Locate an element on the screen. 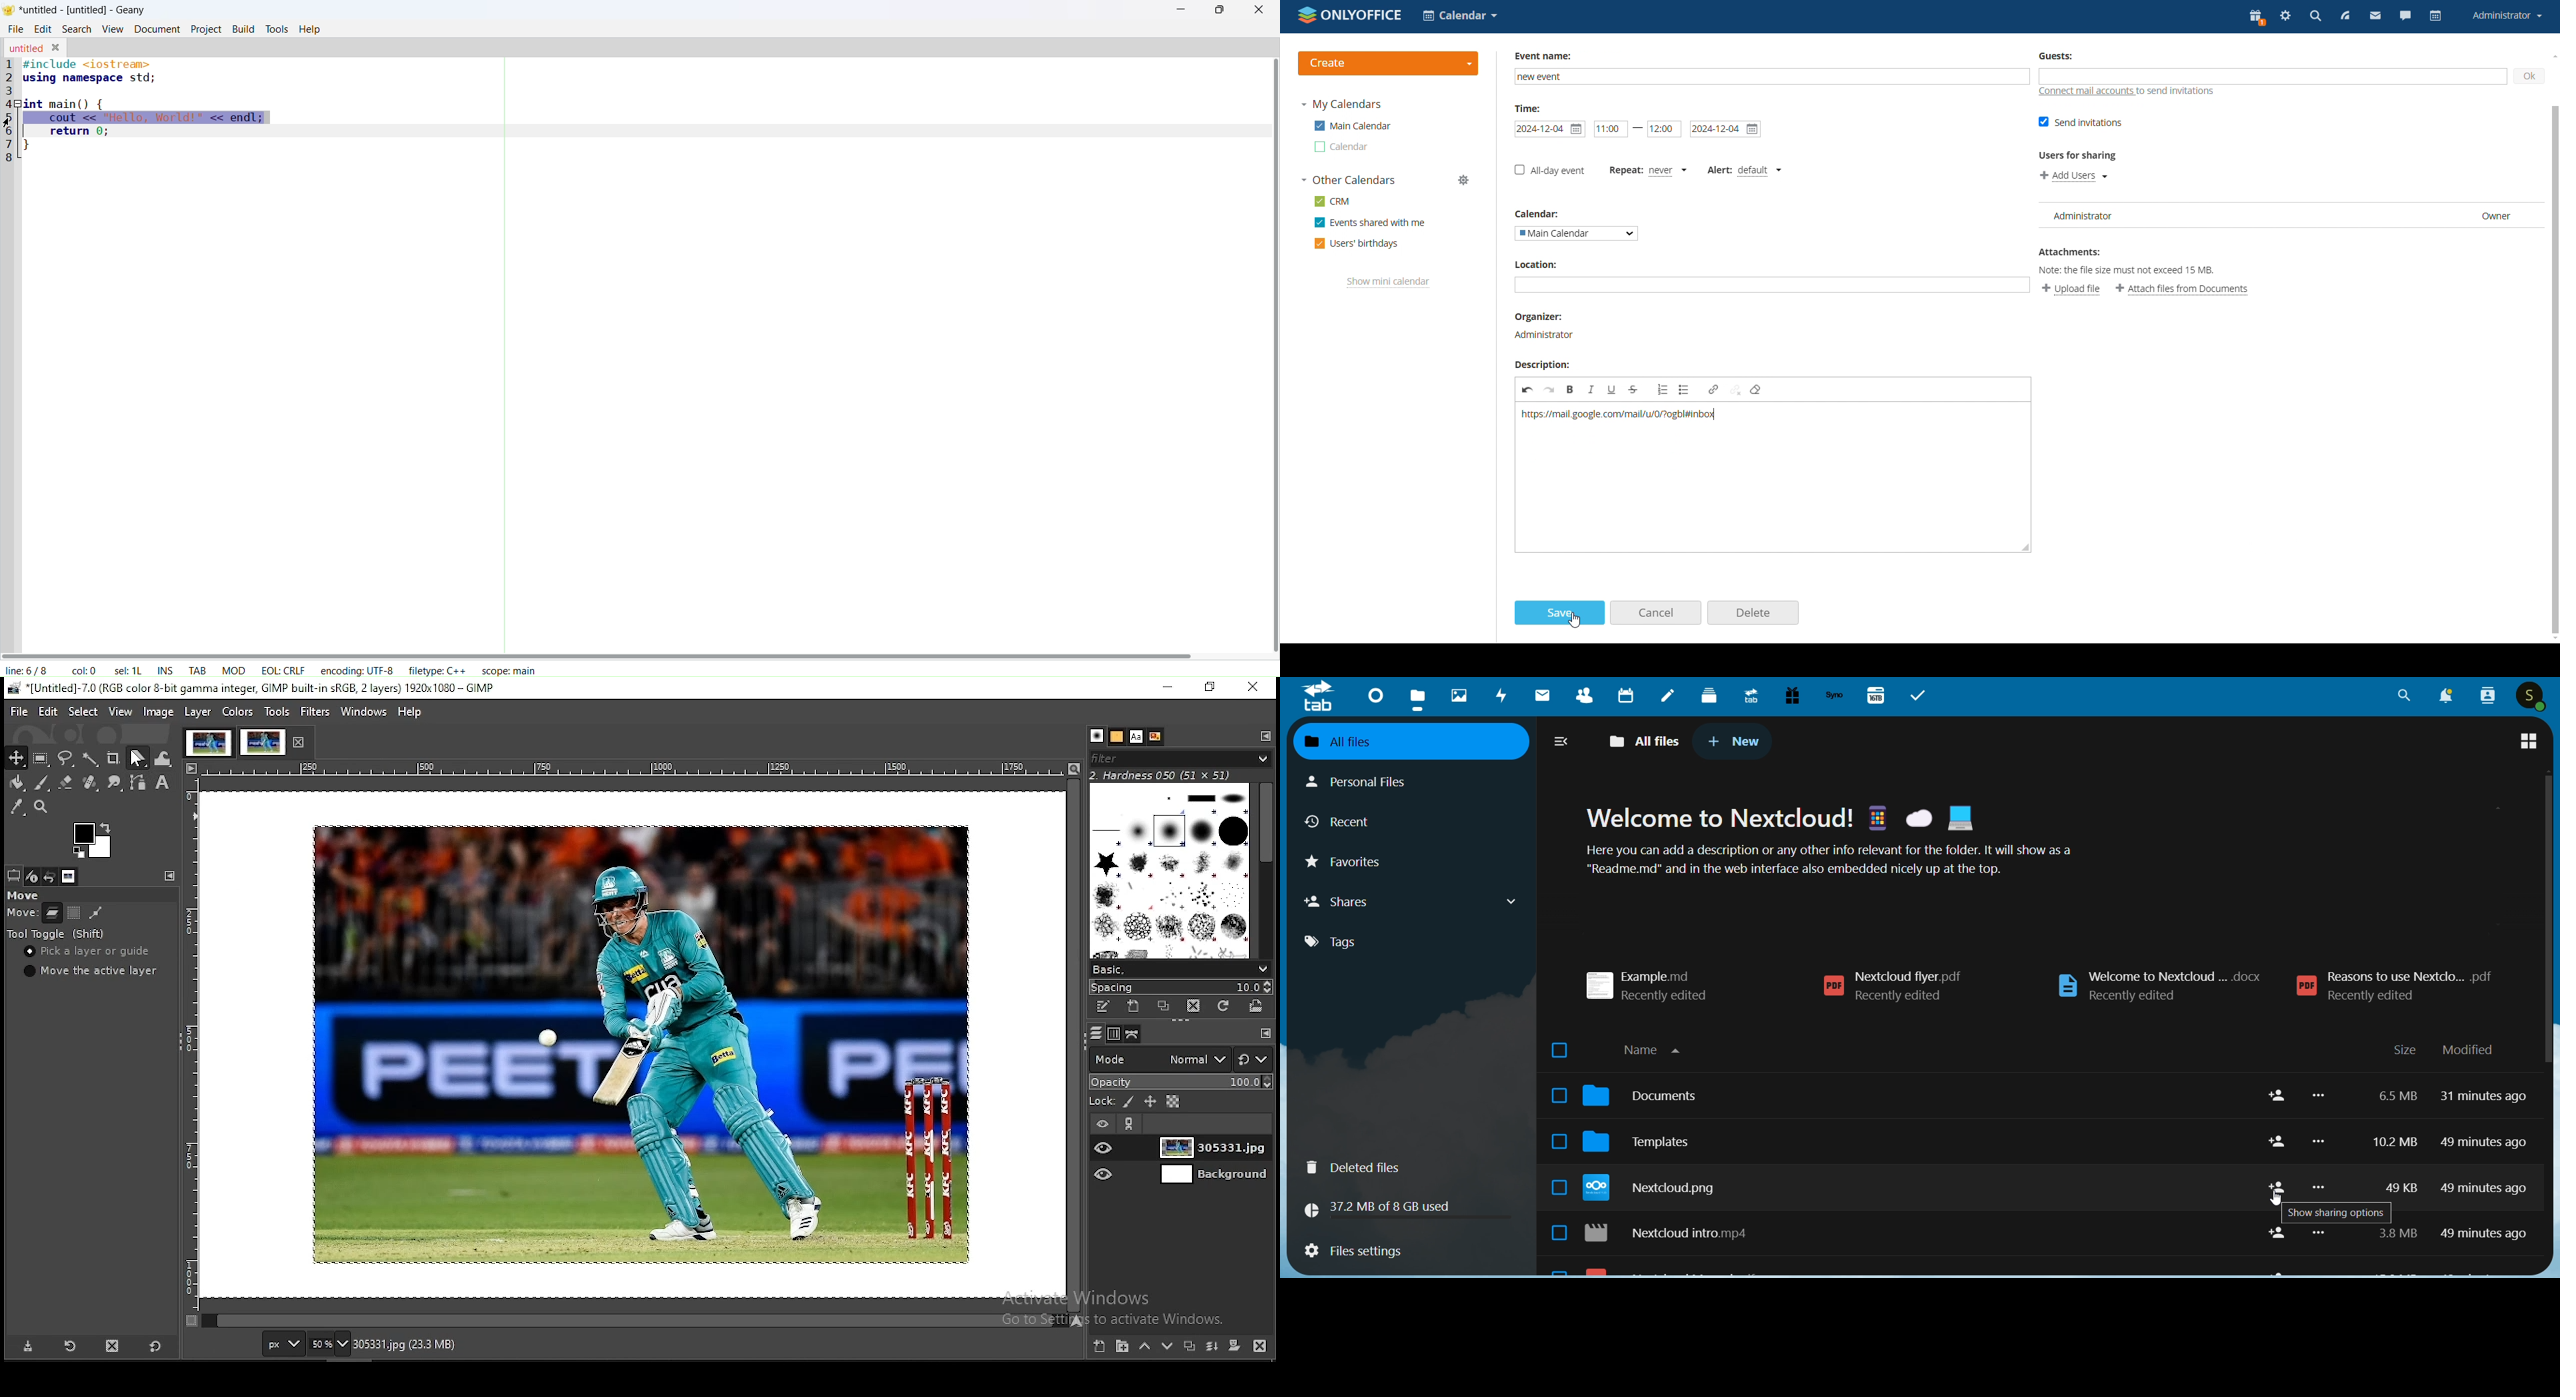 This screenshot has height=1400, width=2576. select is located at coordinates (1553, 1144).